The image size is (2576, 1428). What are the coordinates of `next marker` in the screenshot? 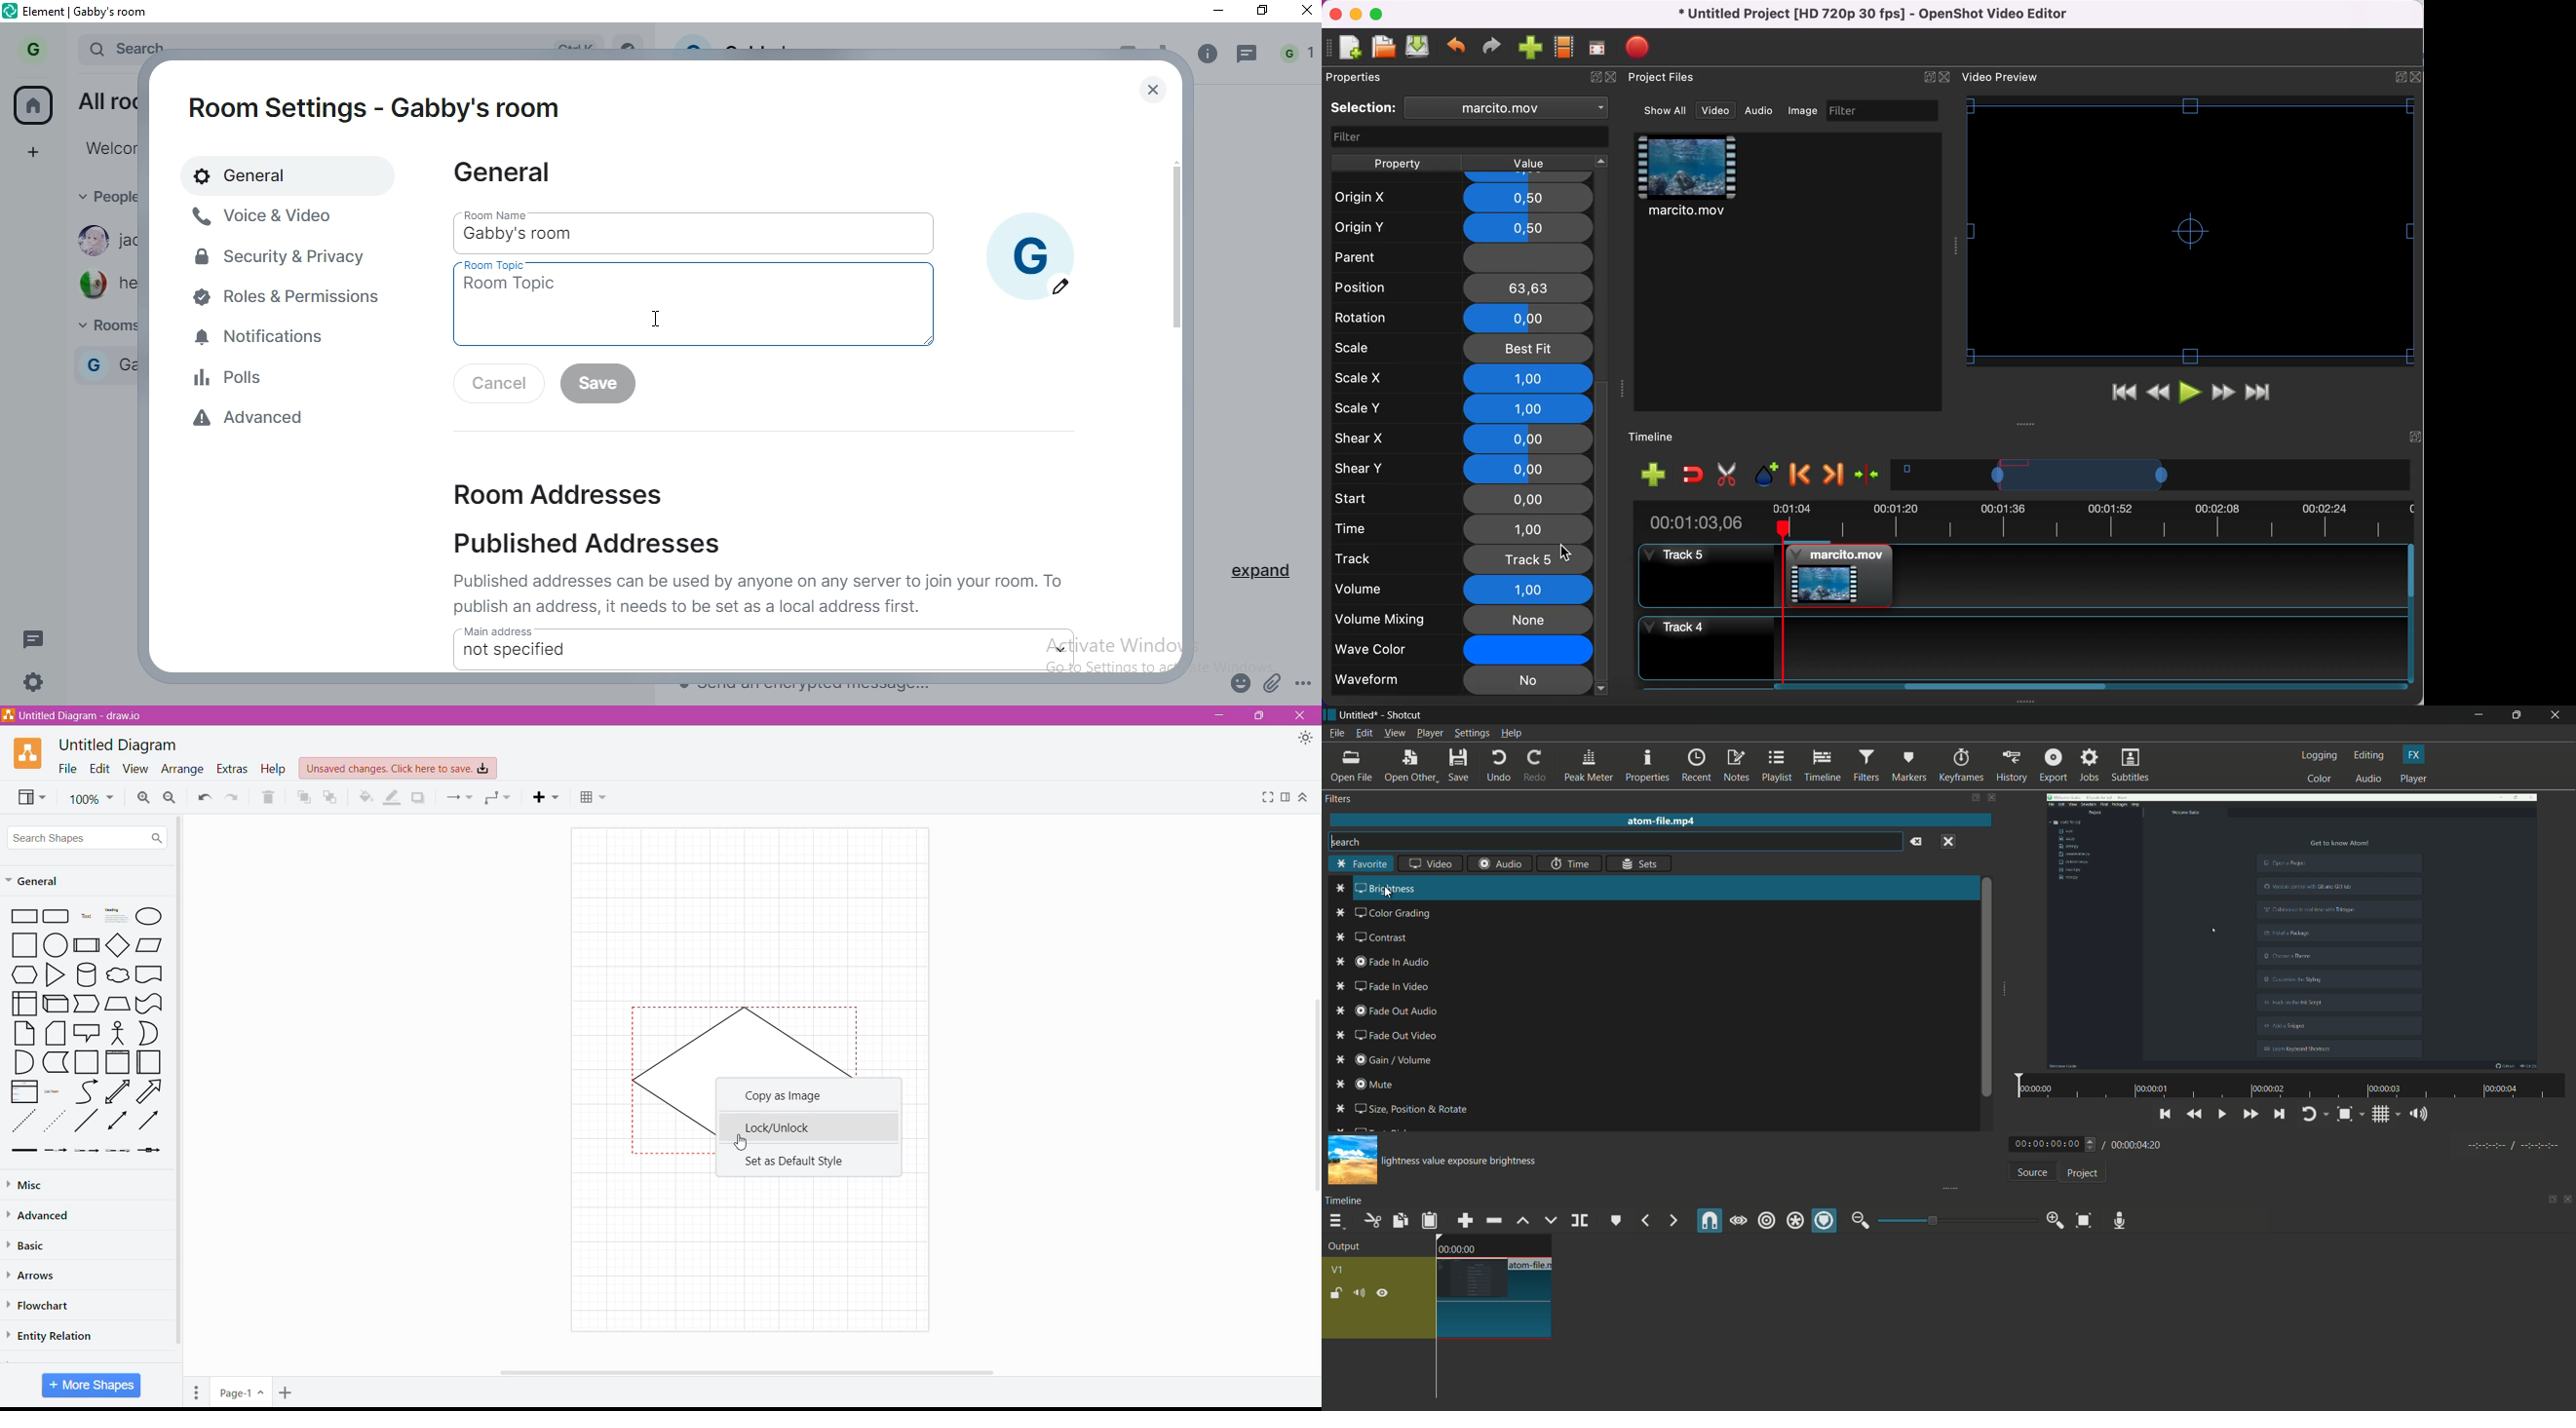 It's located at (1671, 1221).